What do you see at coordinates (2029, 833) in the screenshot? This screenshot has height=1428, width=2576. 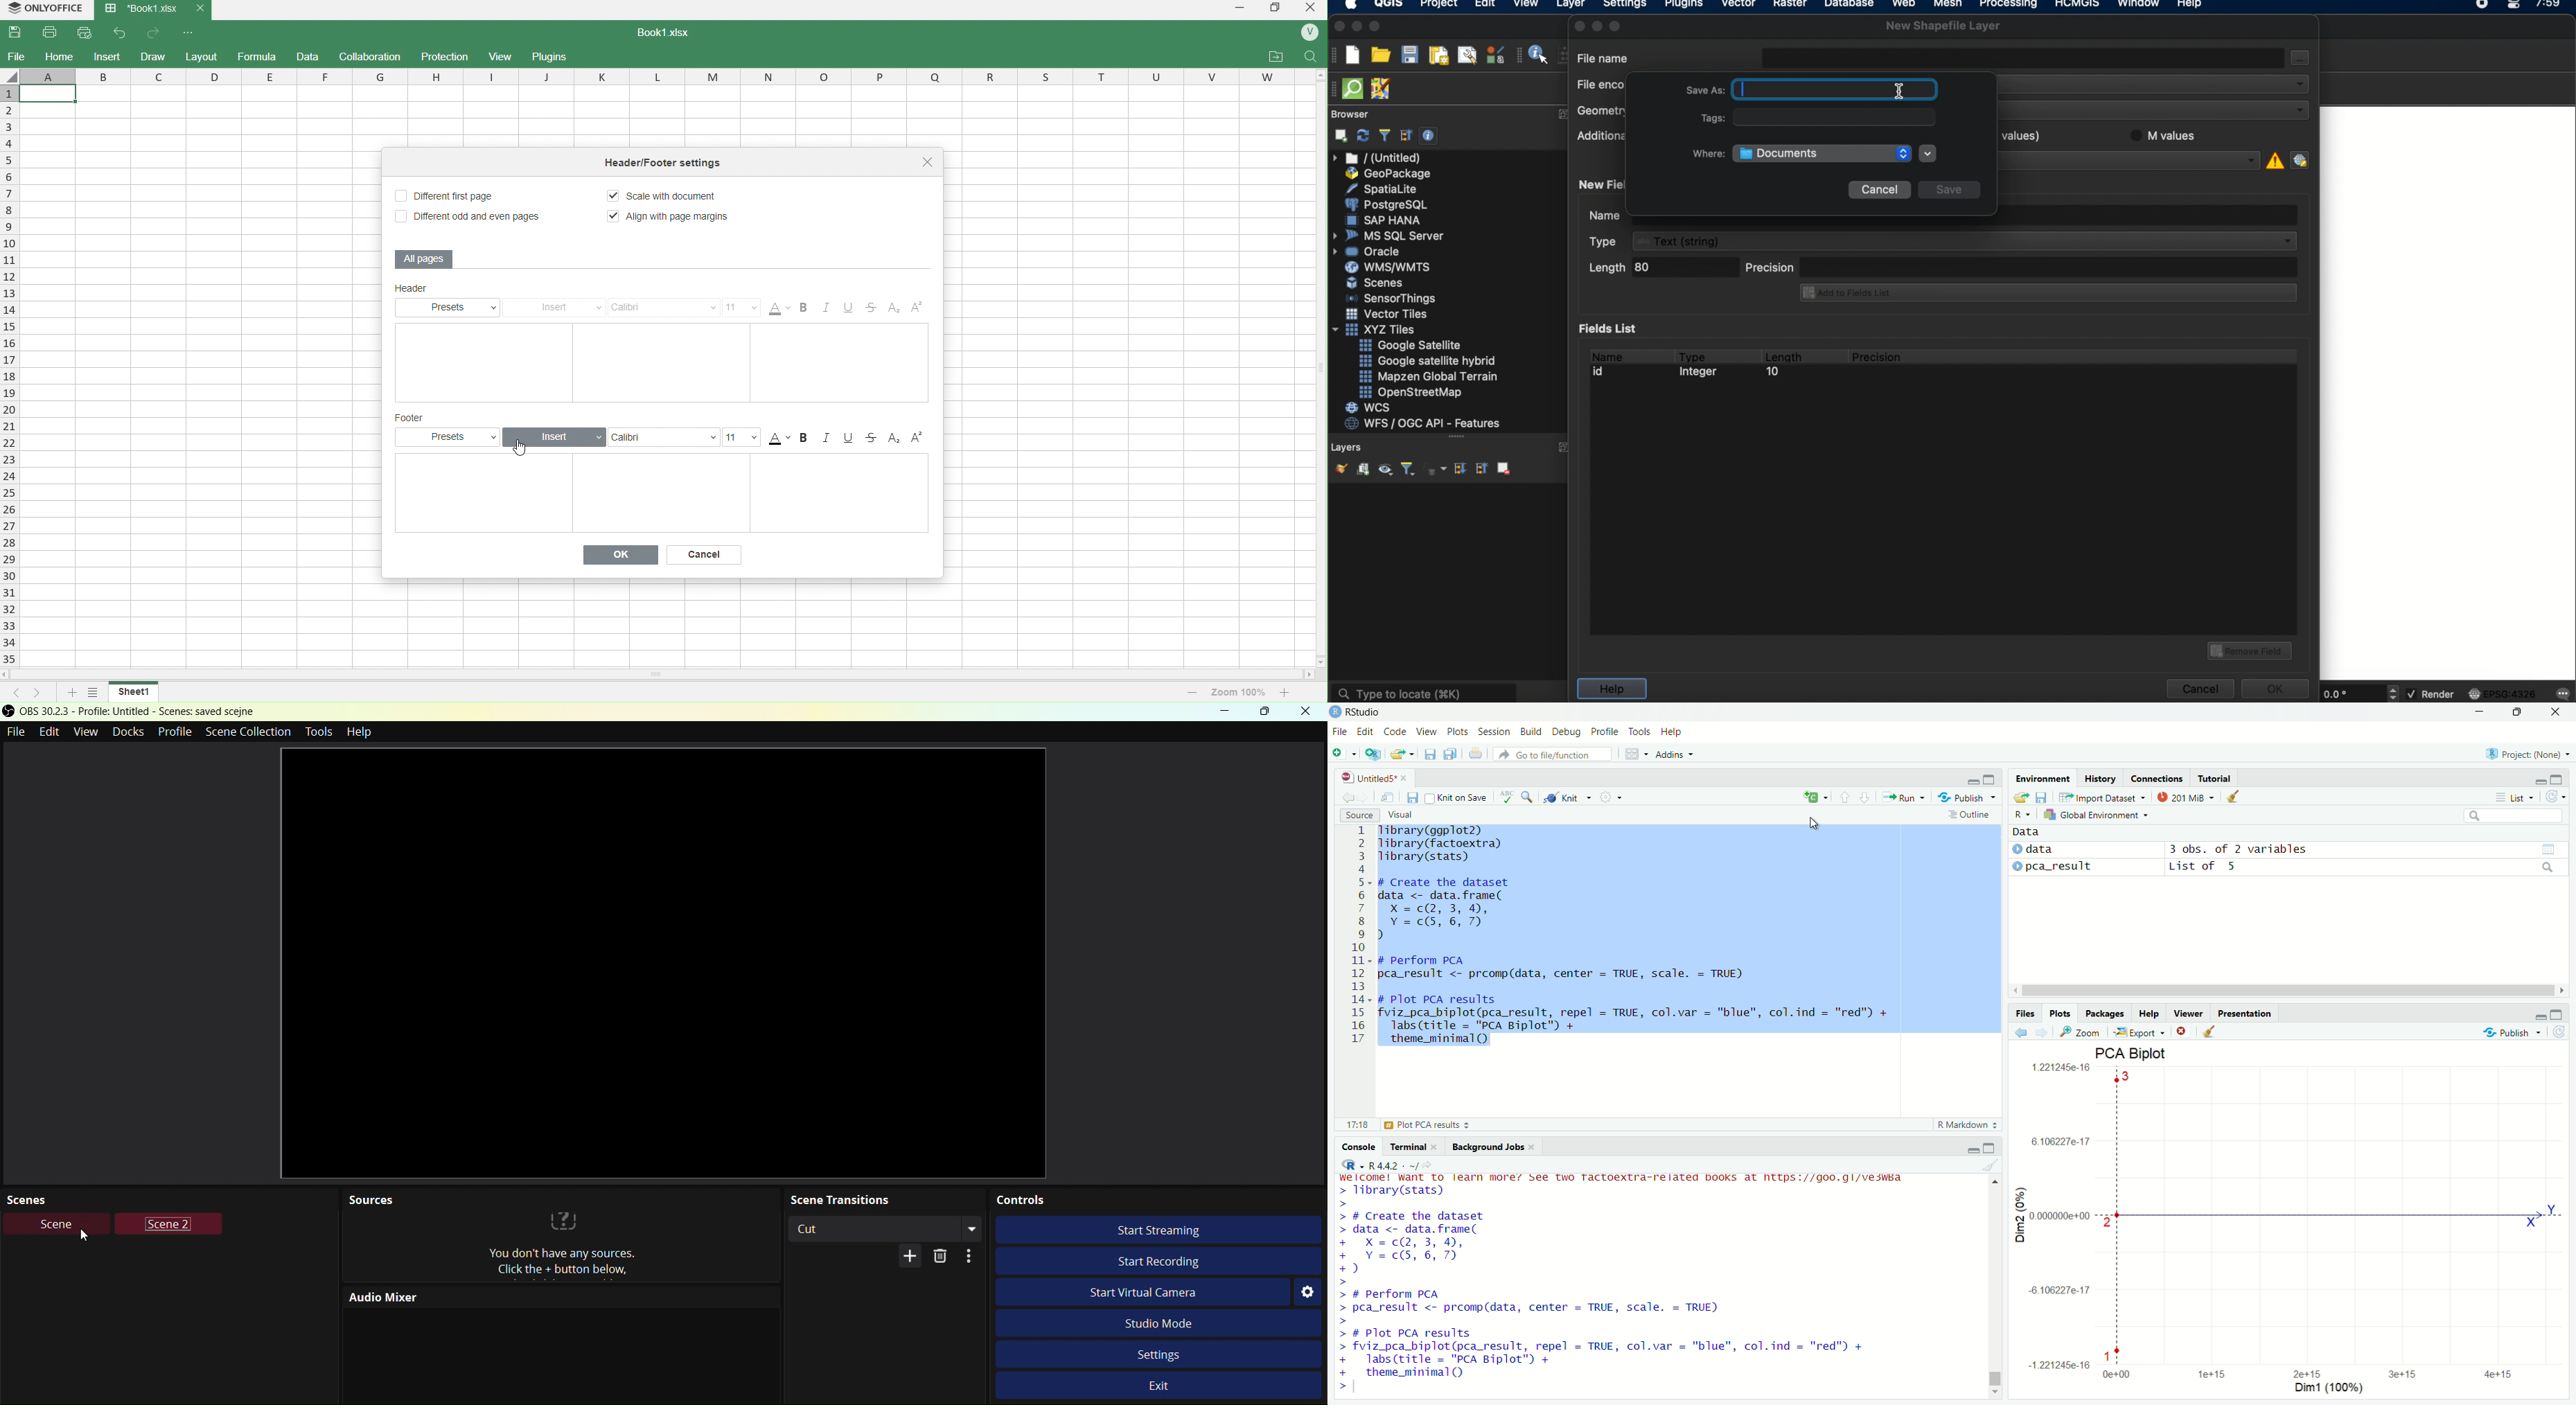 I see `data` at bounding box center [2029, 833].